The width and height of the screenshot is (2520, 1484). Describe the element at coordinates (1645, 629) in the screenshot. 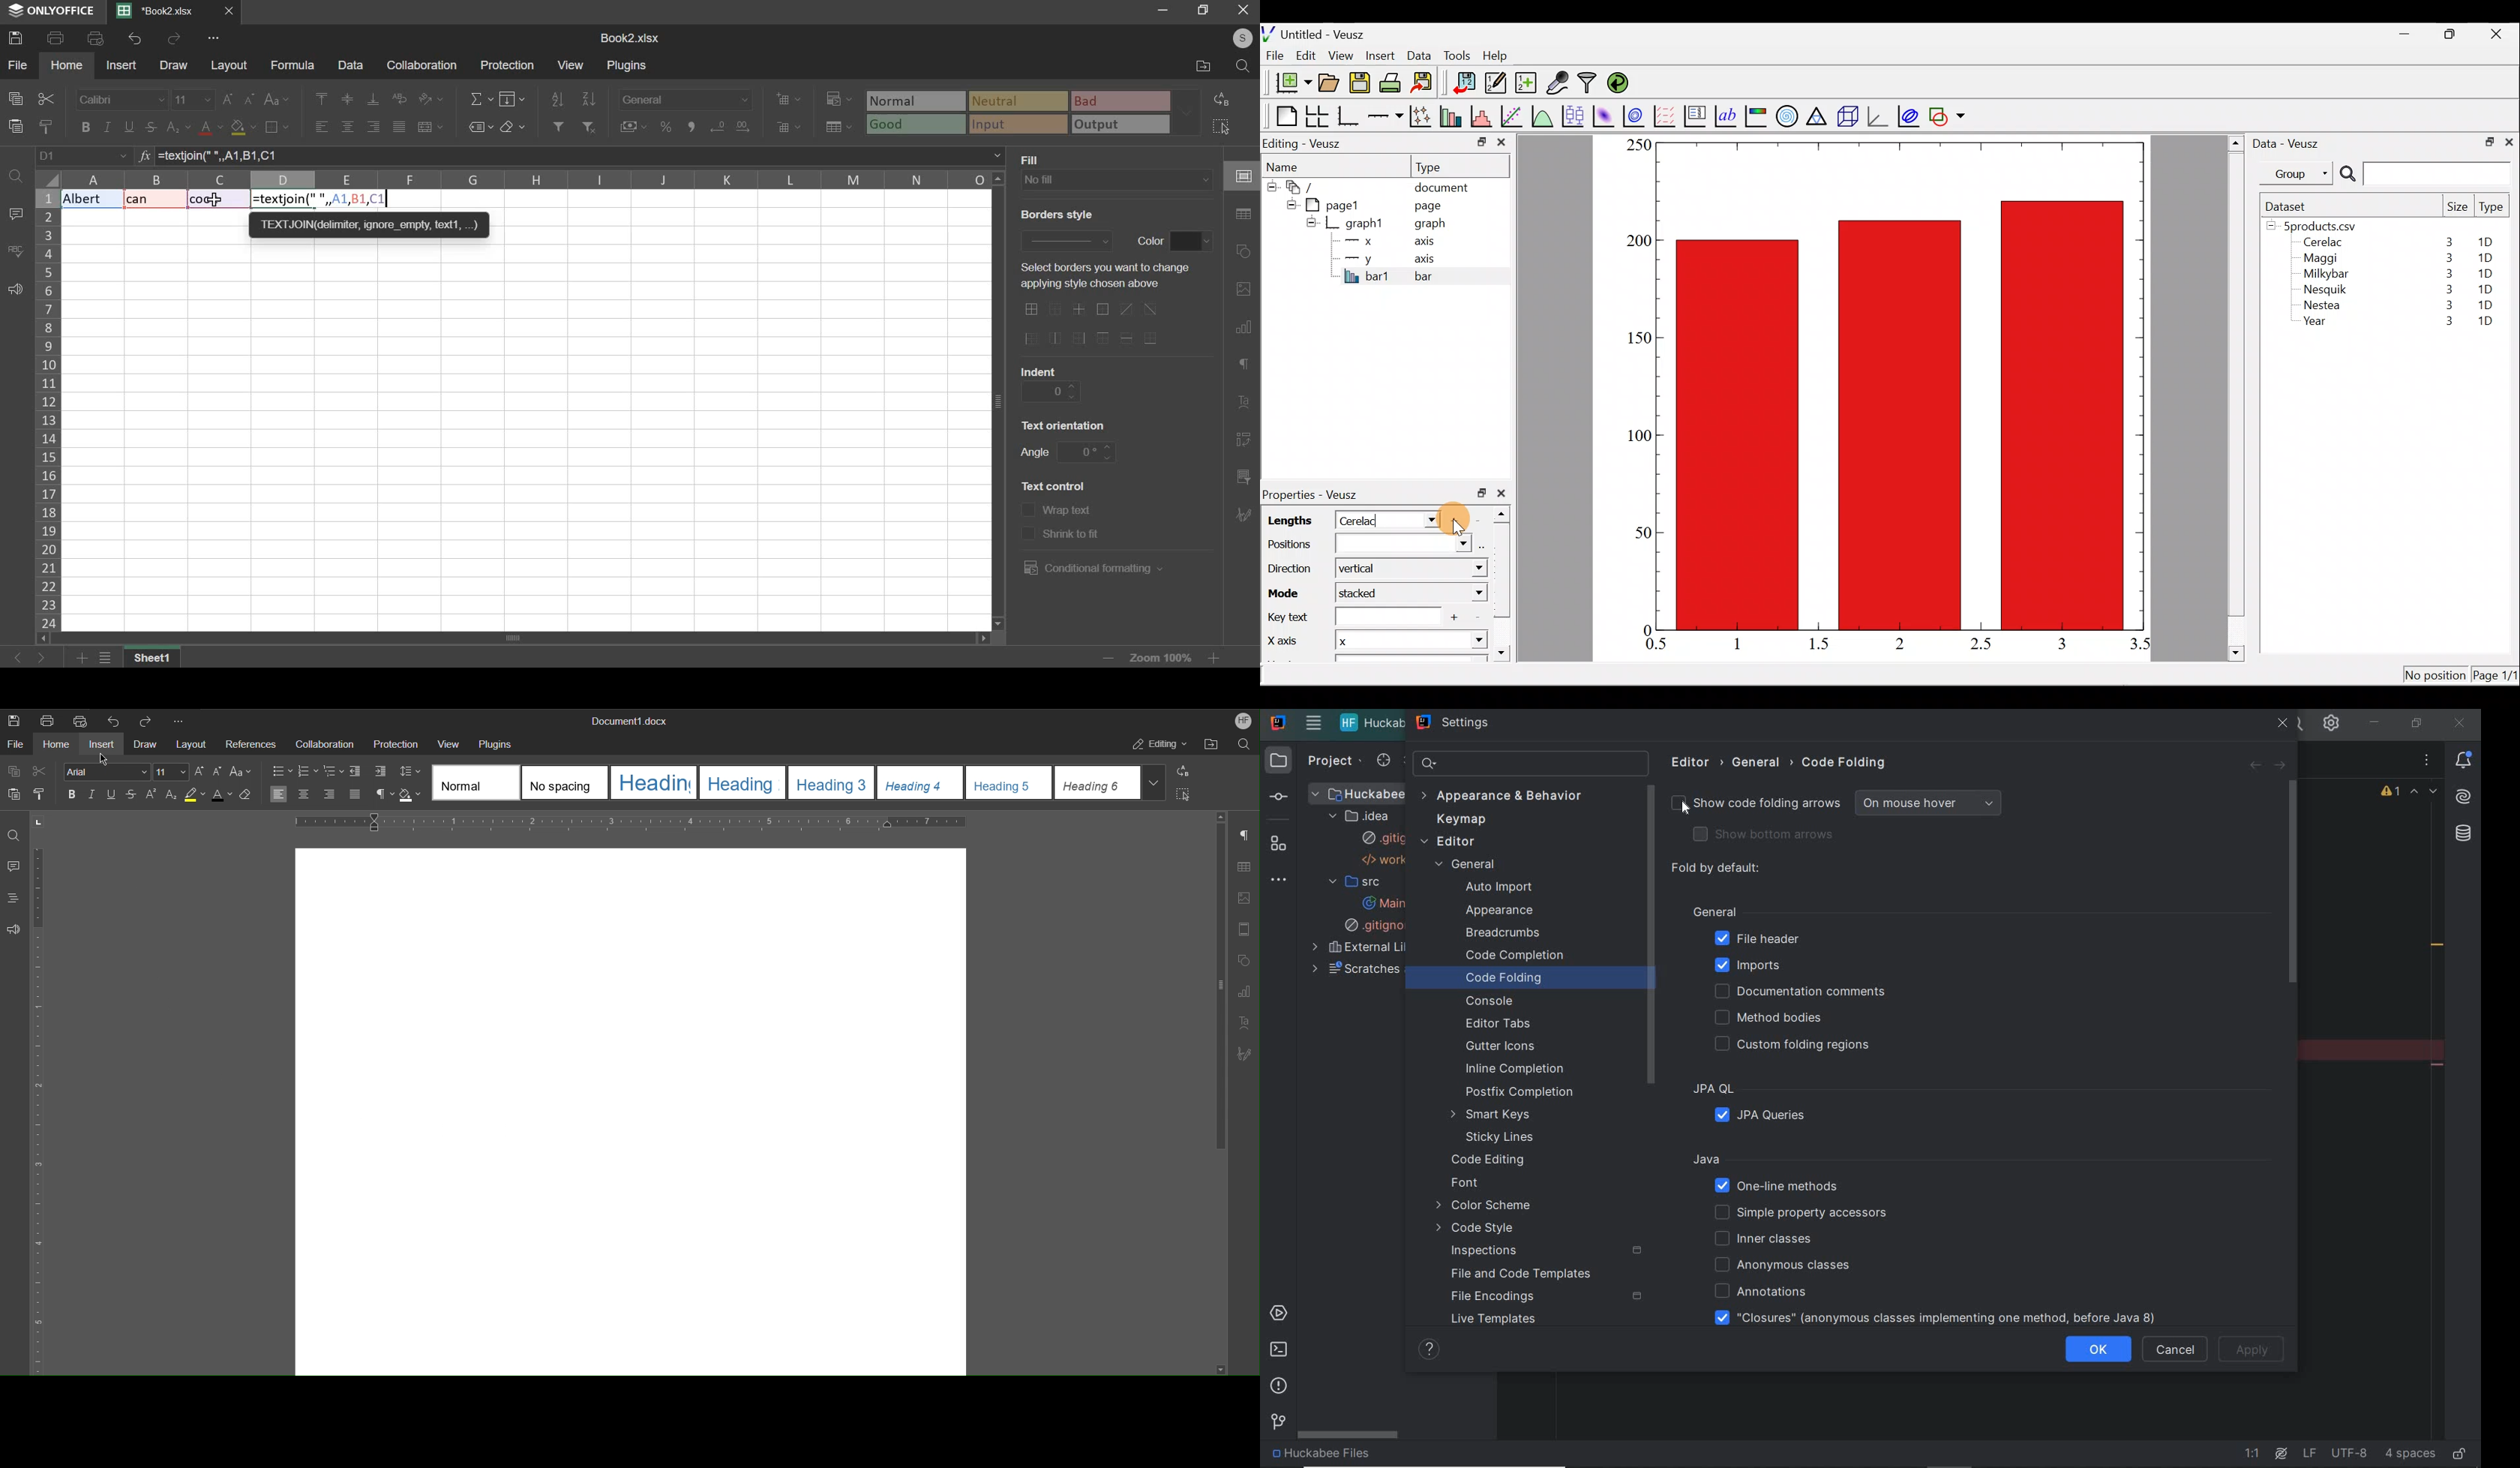

I see `0` at that location.